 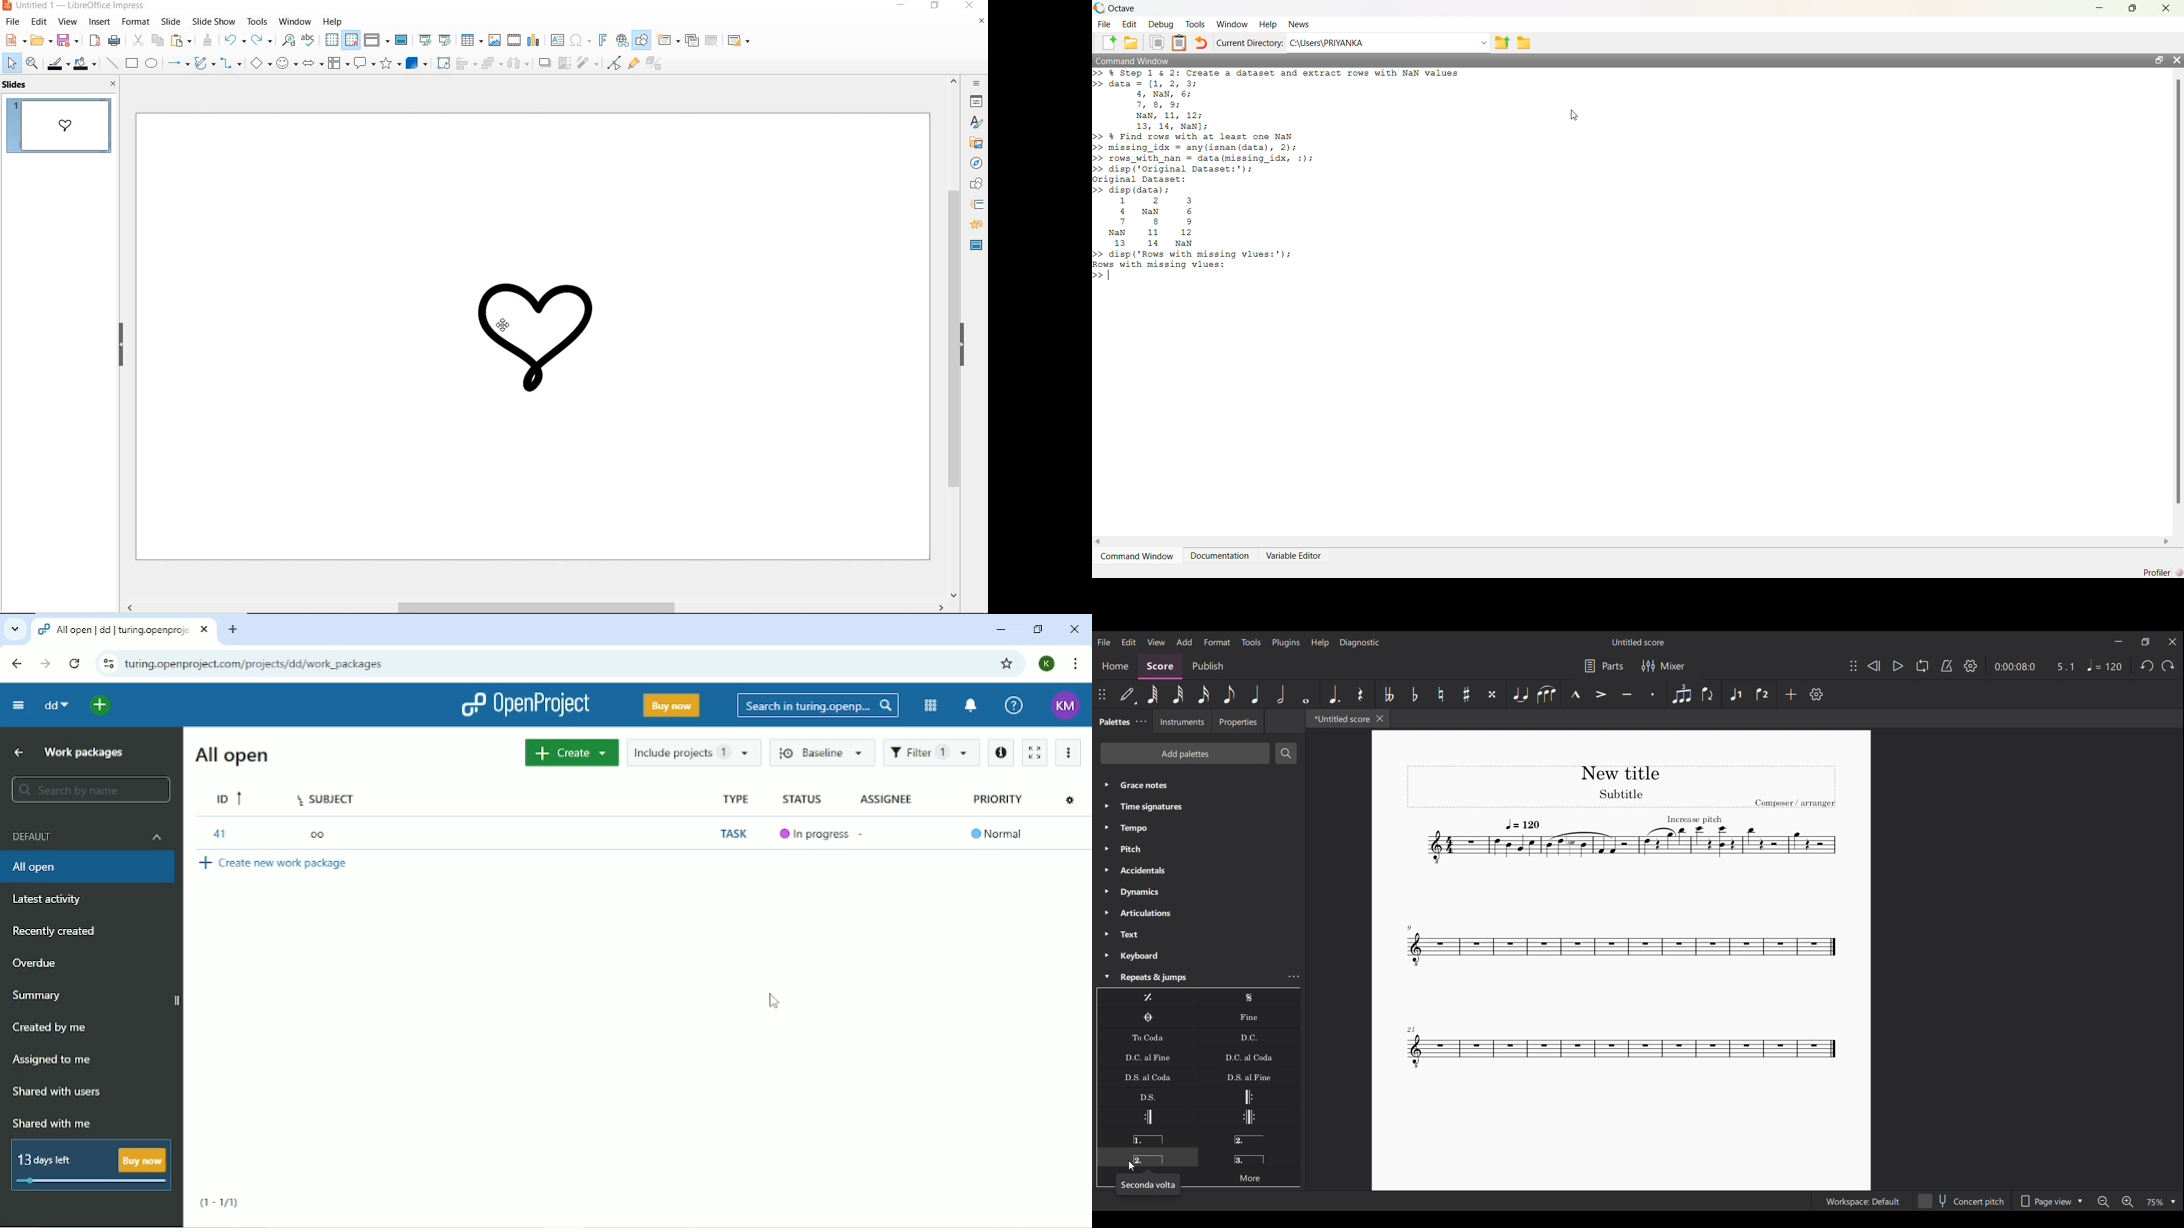 I want to click on help, so click(x=332, y=23).